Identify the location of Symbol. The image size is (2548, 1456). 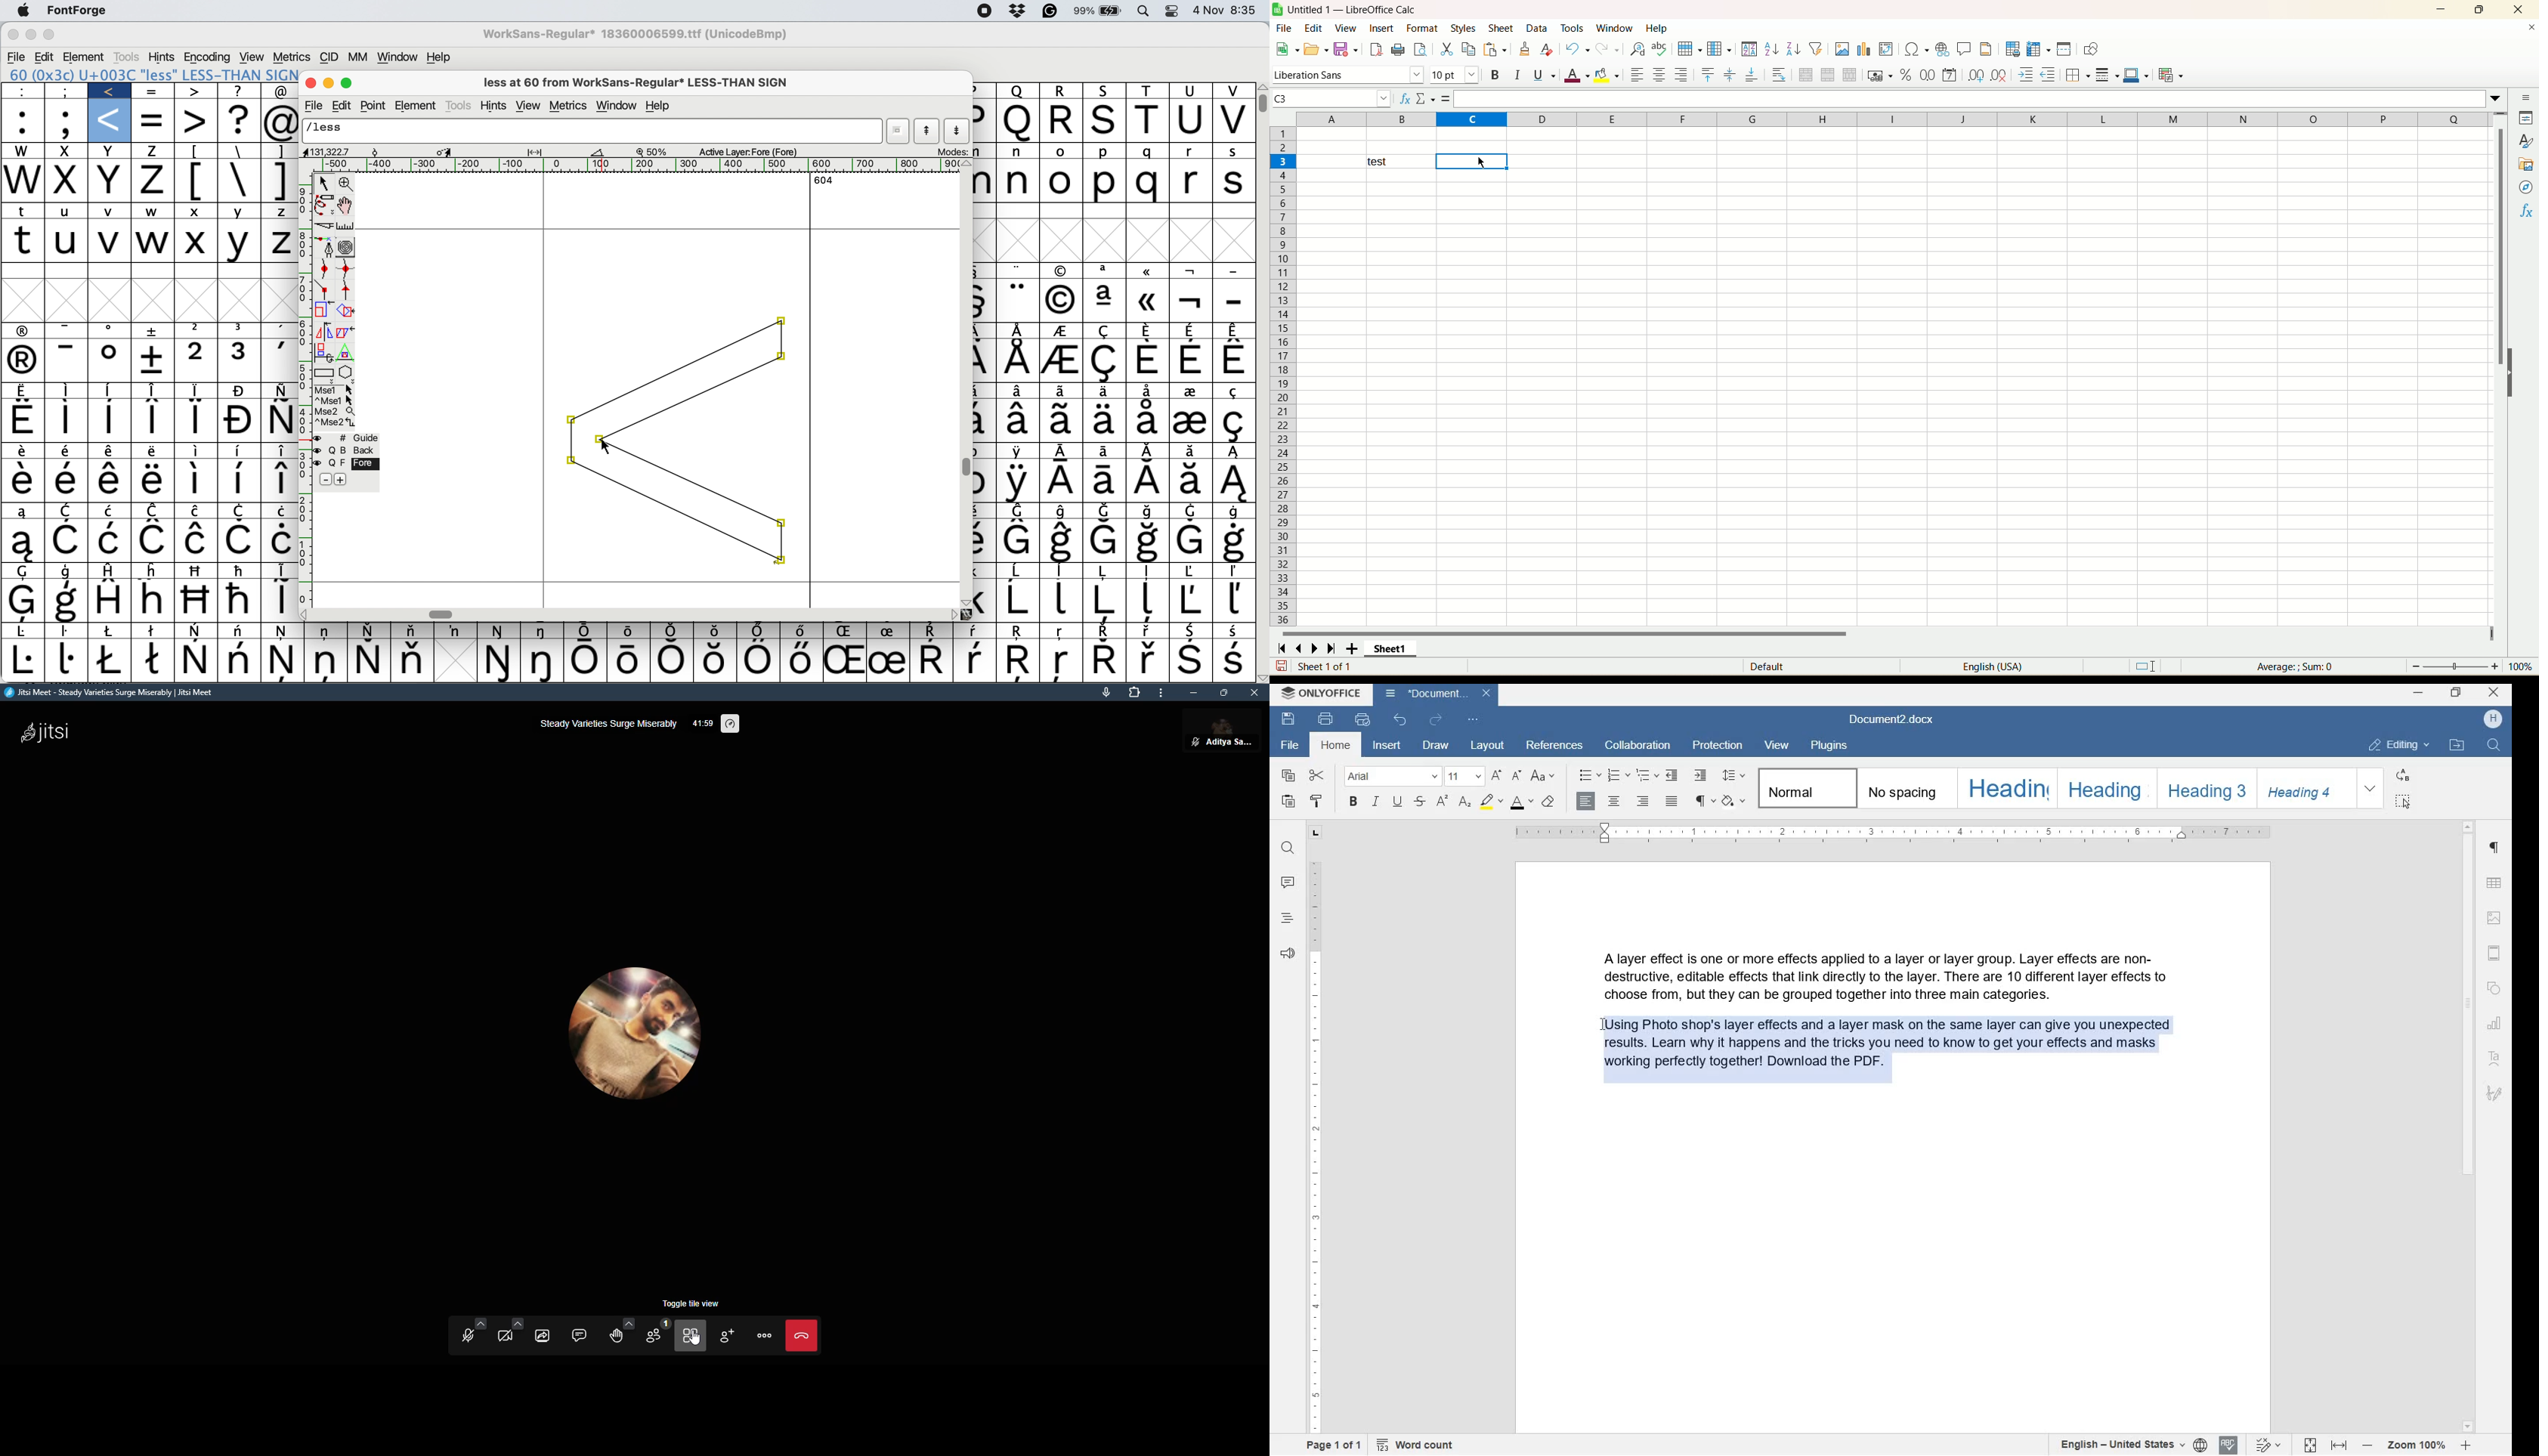
(24, 513).